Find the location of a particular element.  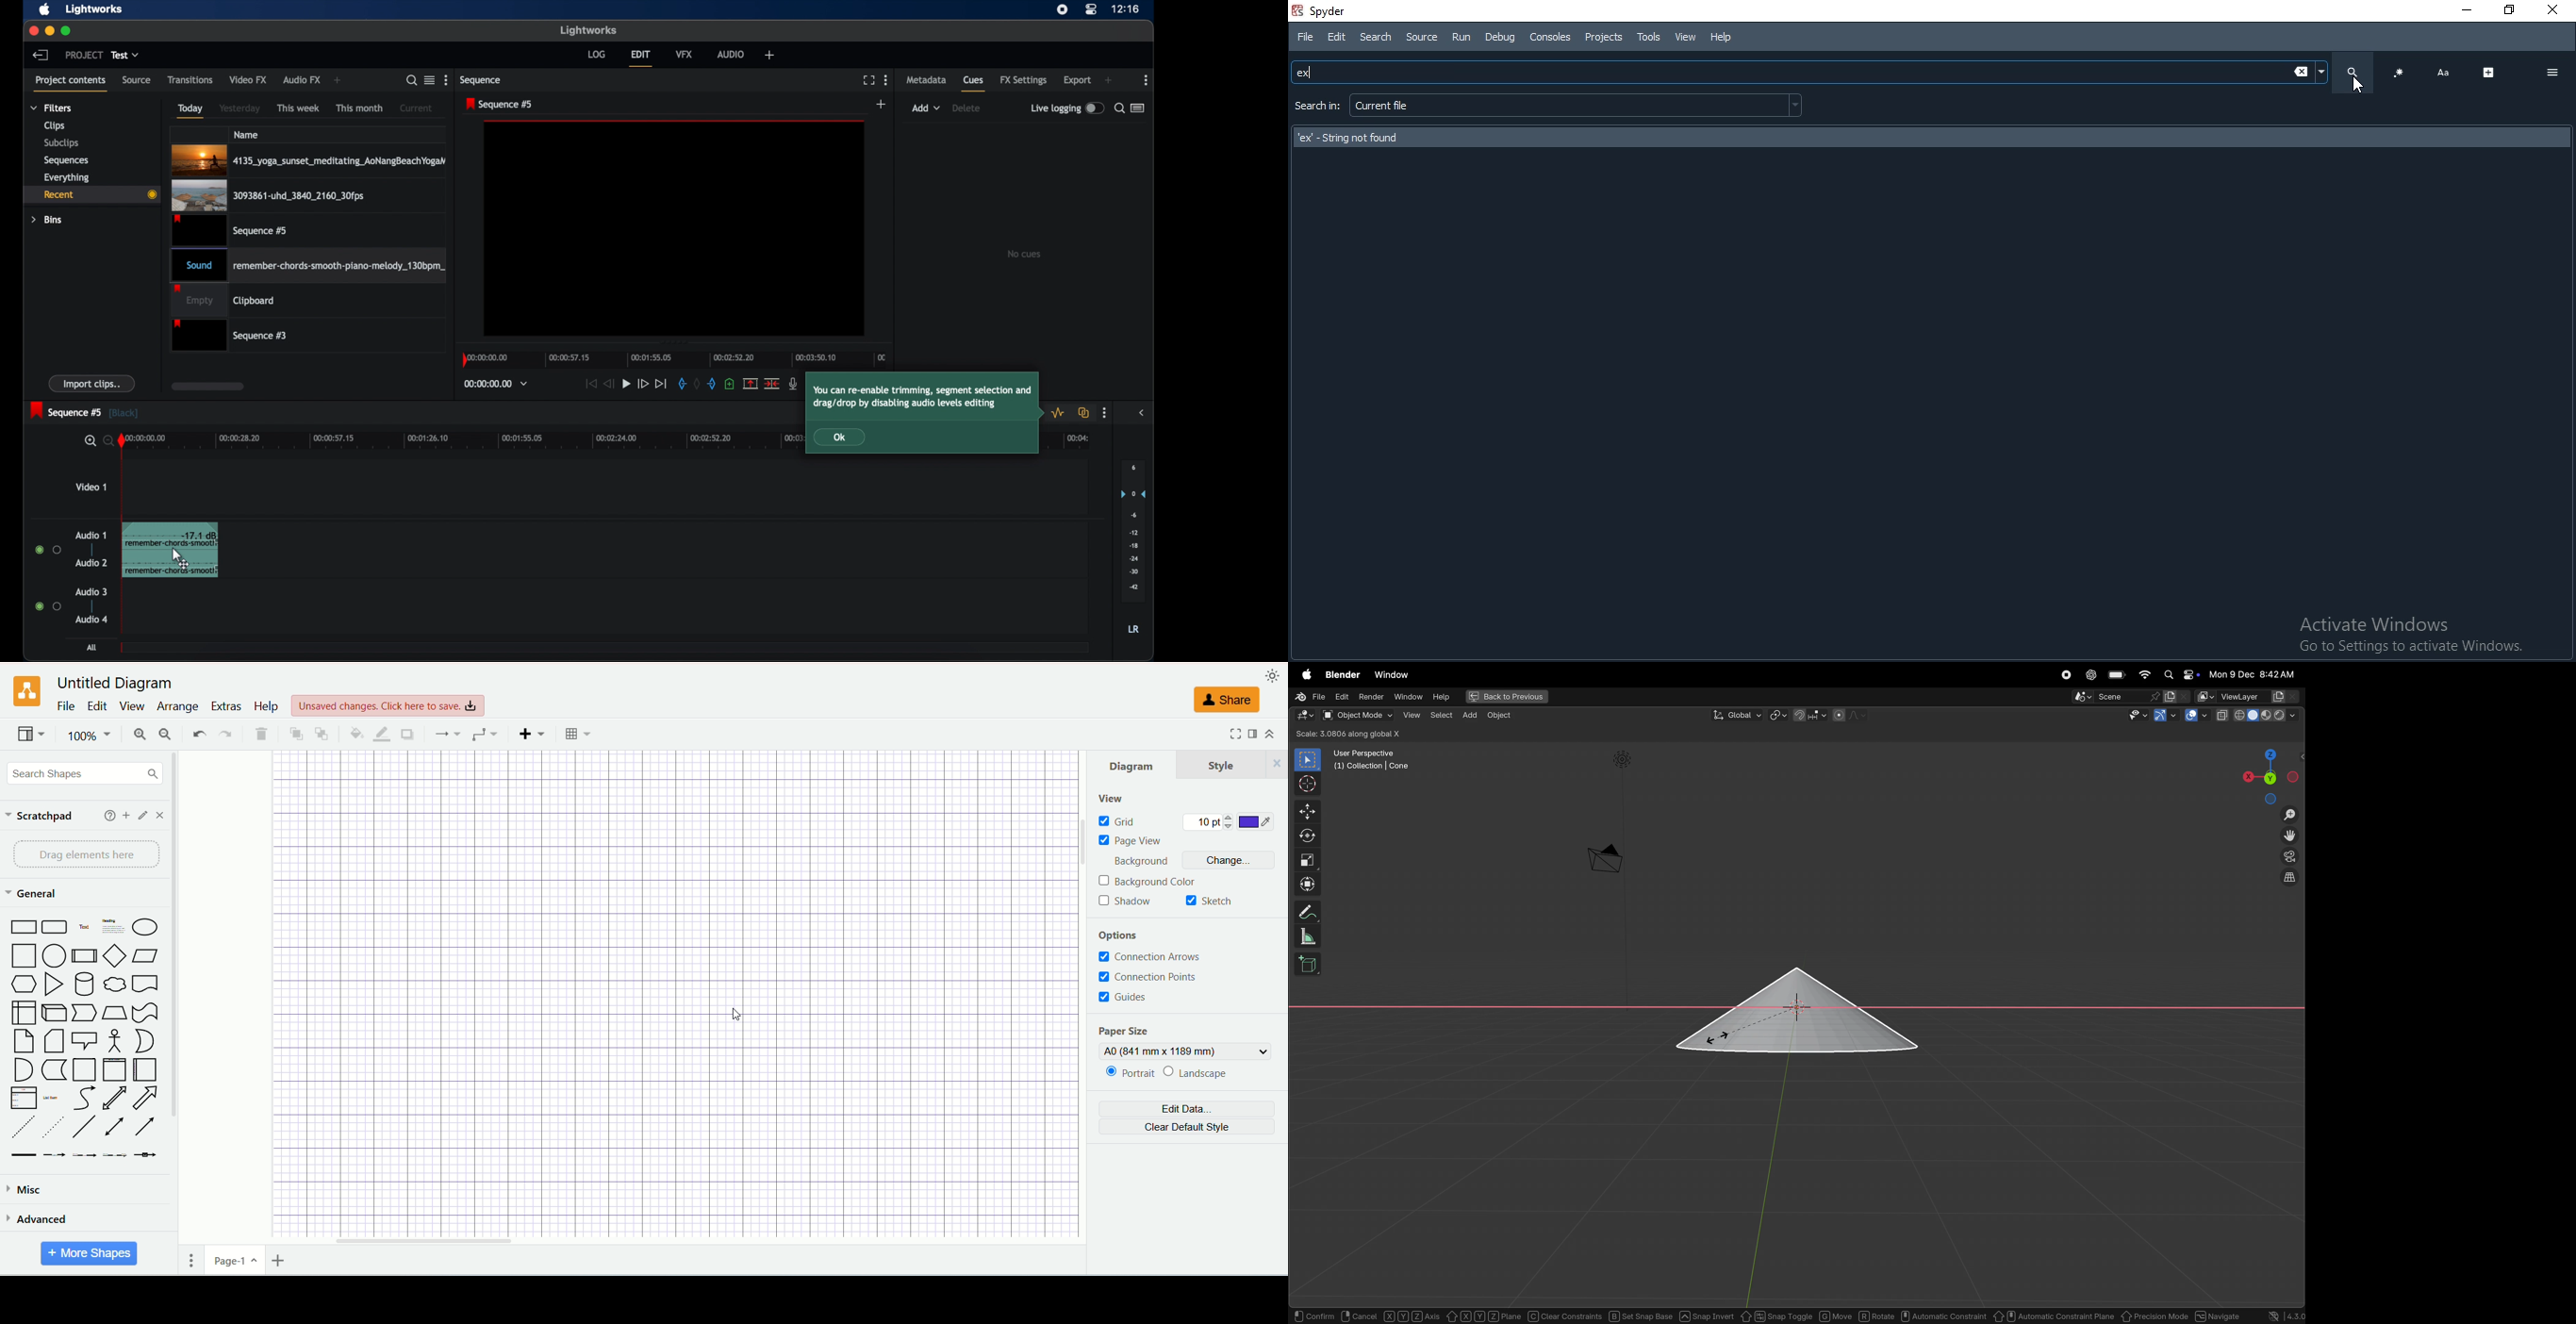

options is located at coordinates (1126, 937).